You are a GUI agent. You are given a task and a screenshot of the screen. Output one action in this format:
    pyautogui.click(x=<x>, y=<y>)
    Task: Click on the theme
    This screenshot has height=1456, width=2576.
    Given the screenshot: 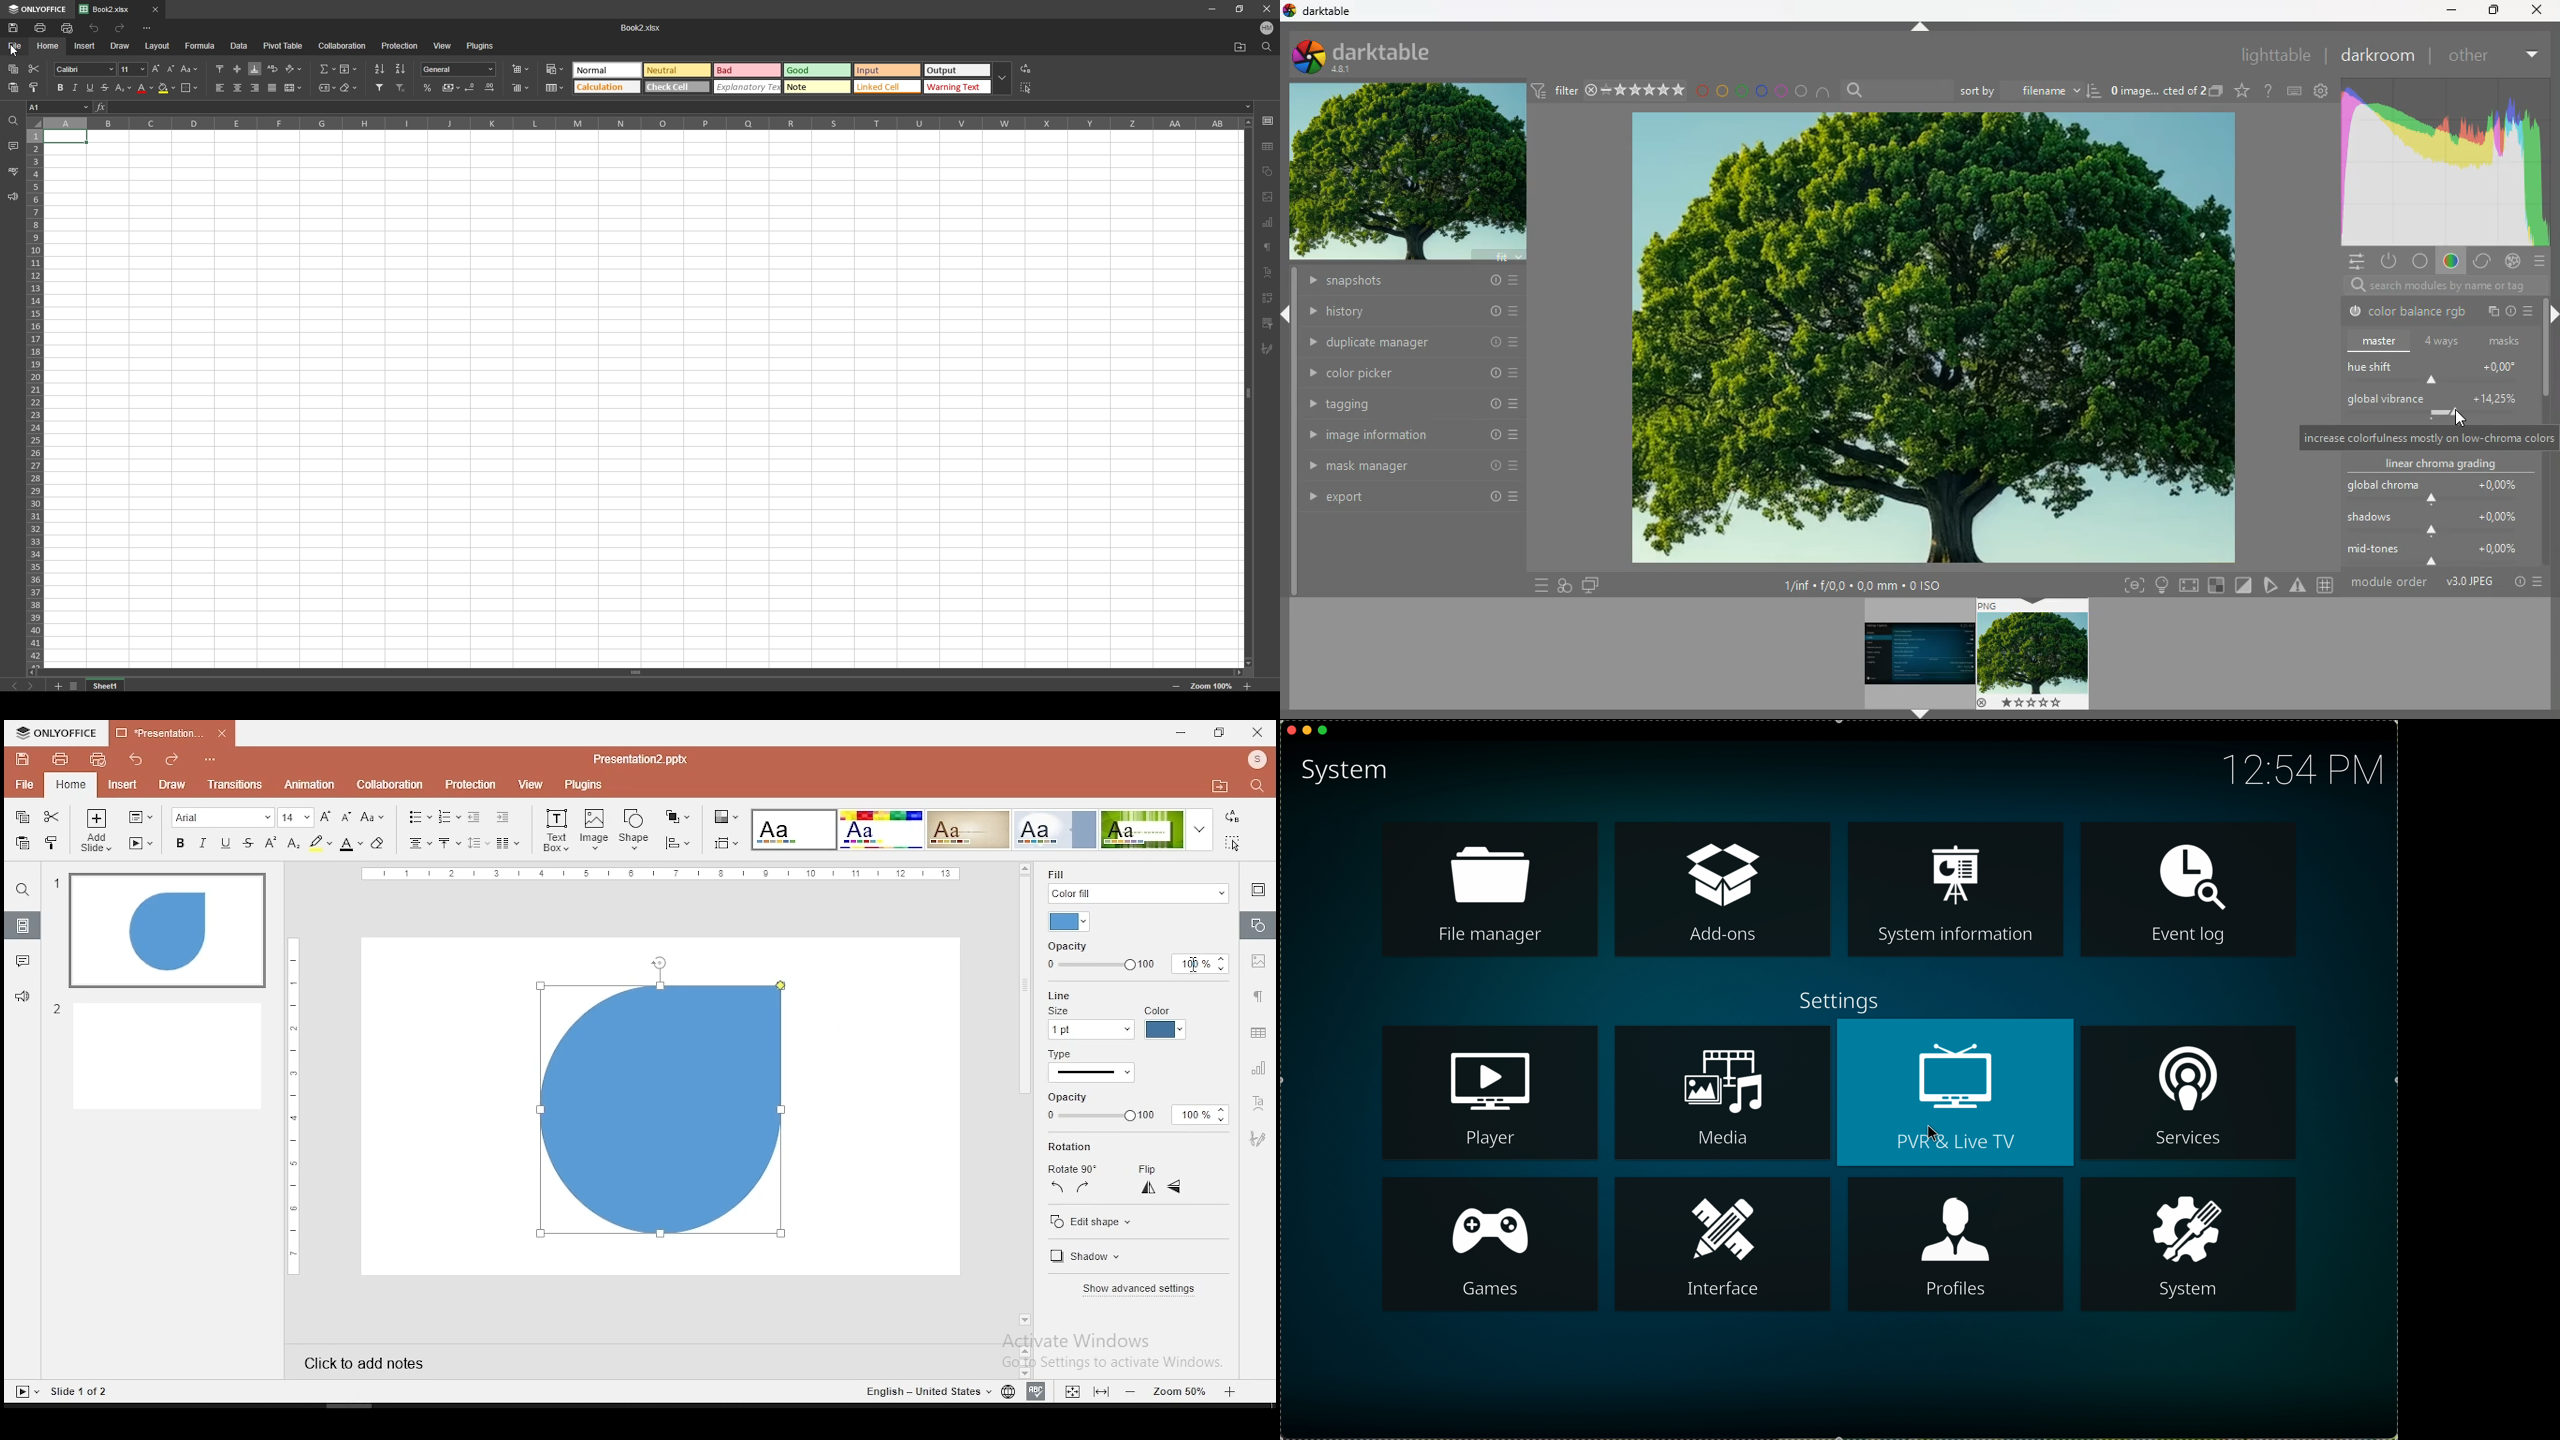 What is the action you would take?
    pyautogui.click(x=1155, y=830)
    